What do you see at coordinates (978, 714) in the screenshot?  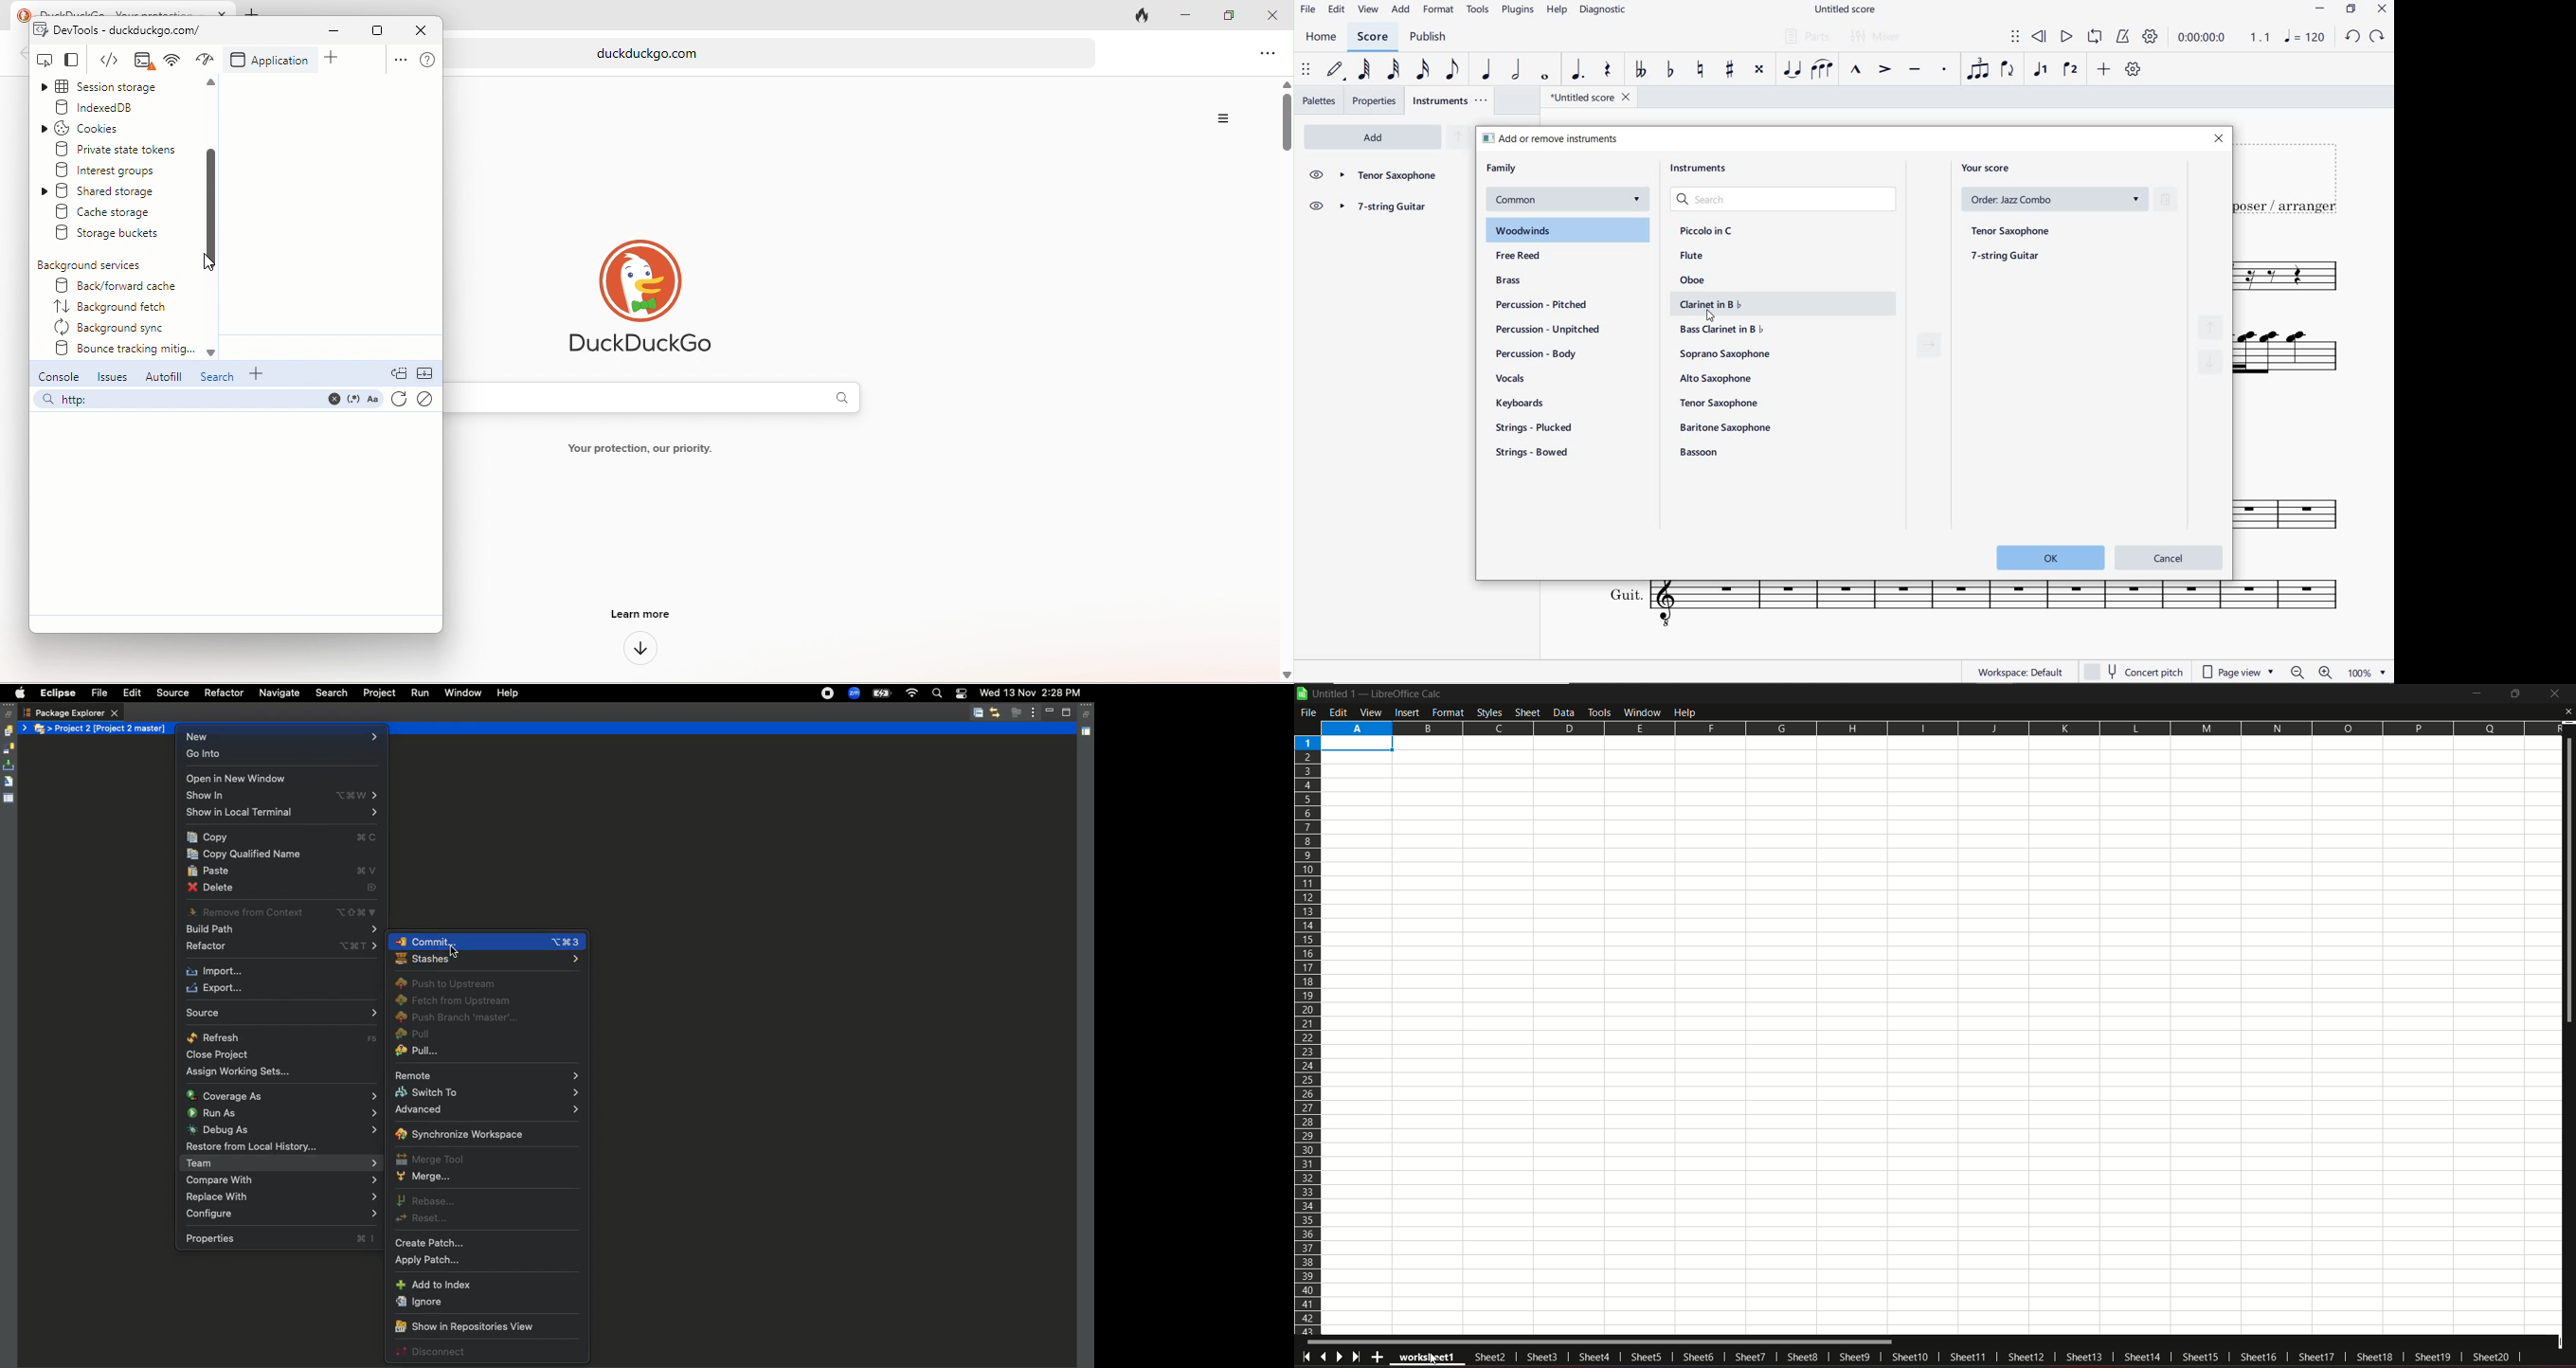 I see `Collapse all` at bounding box center [978, 714].